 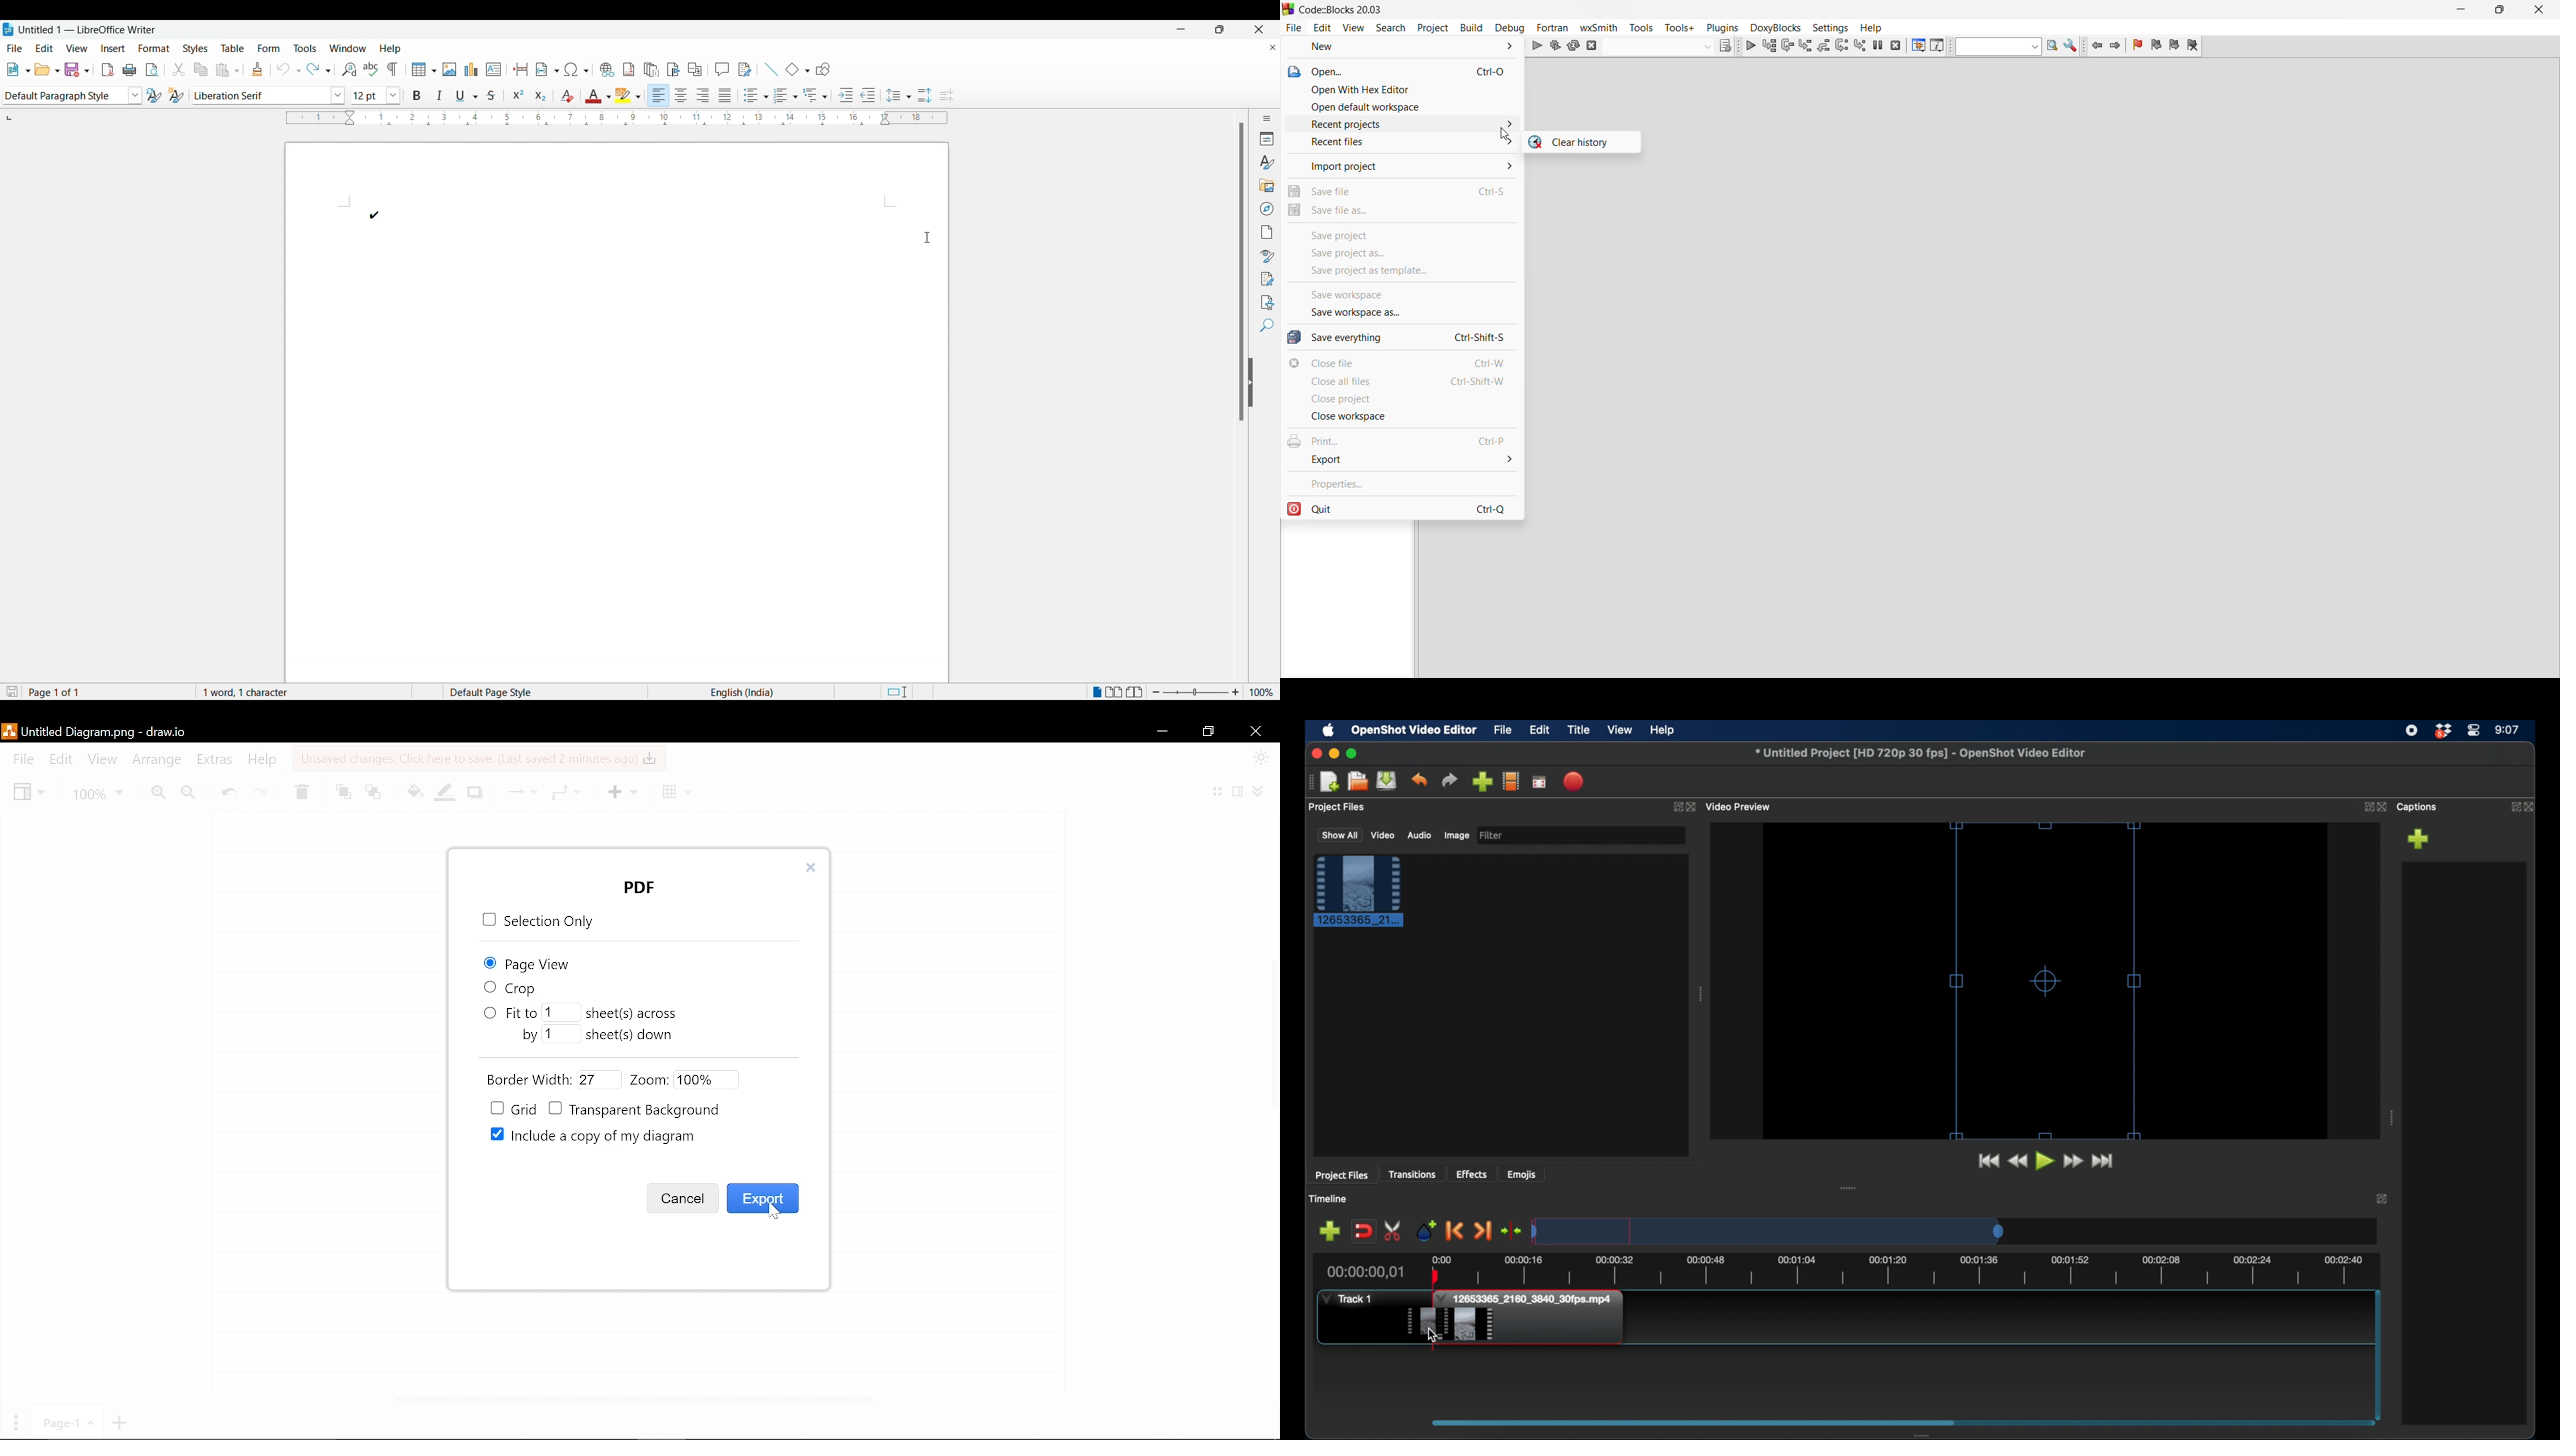 I want to click on minimize, so click(x=2462, y=11).